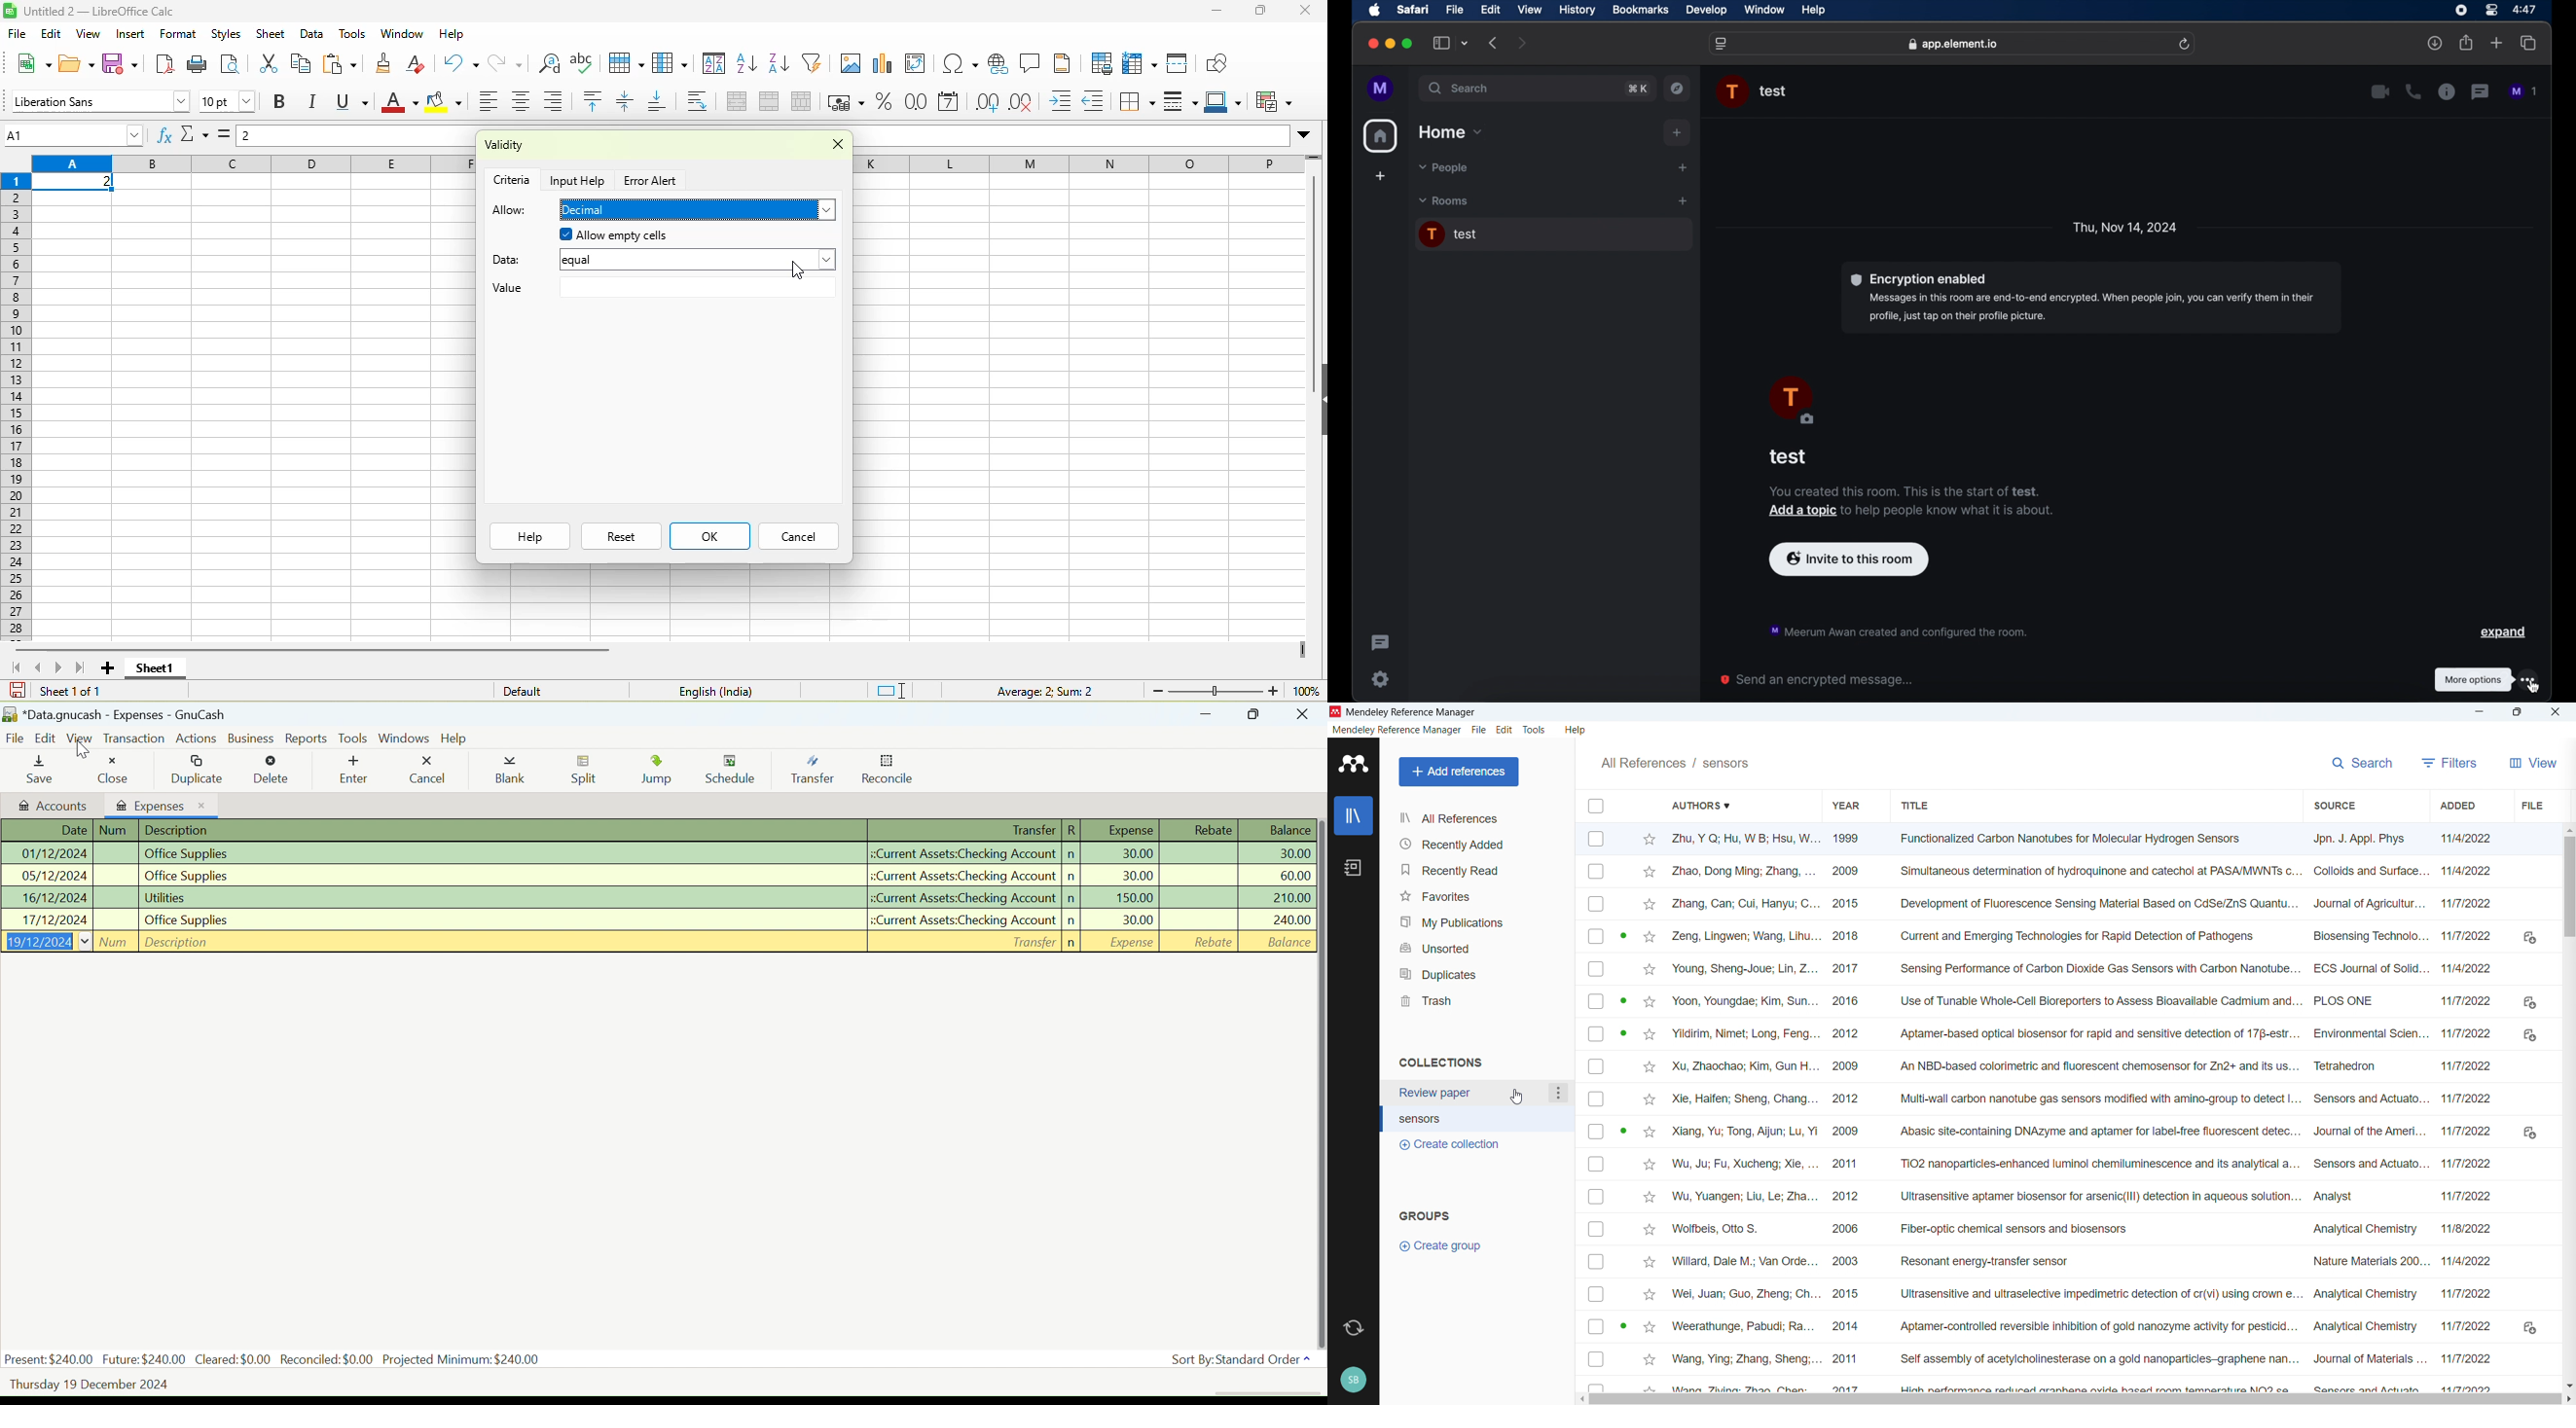 This screenshot has width=2576, height=1428. Describe the element at coordinates (1648, 1110) in the screenshot. I see `Star Mark Individual entries ` at that location.